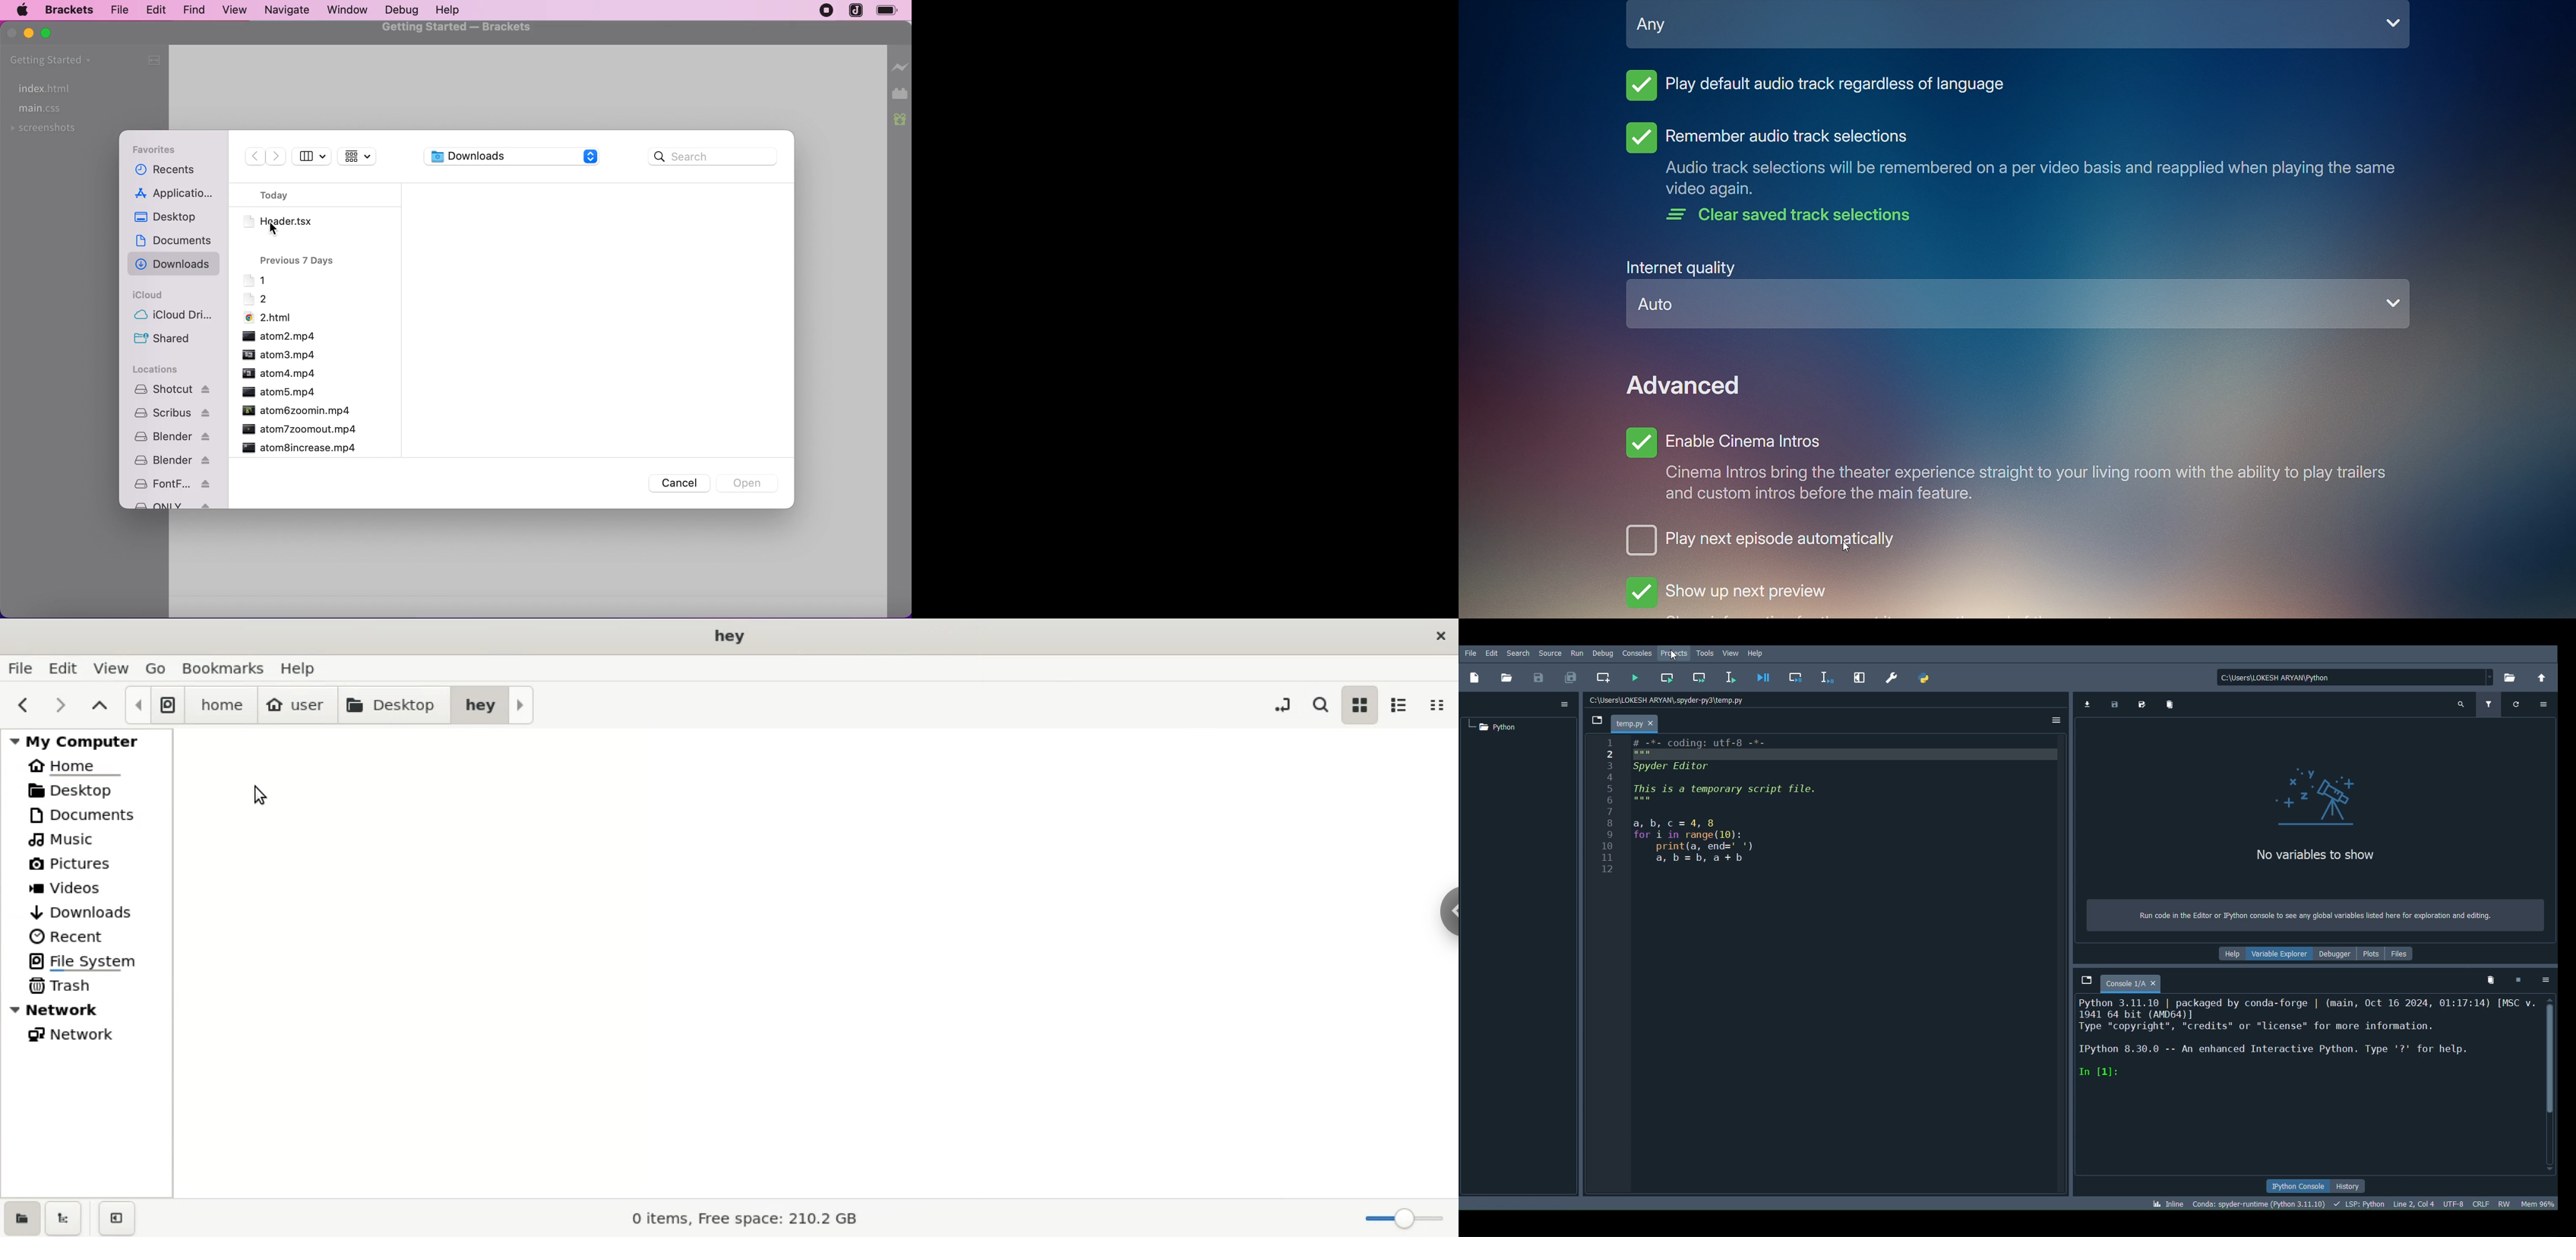 The width and height of the screenshot is (2576, 1260). What do you see at coordinates (172, 483) in the screenshot?
I see `fontforge` at bounding box center [172, 483].